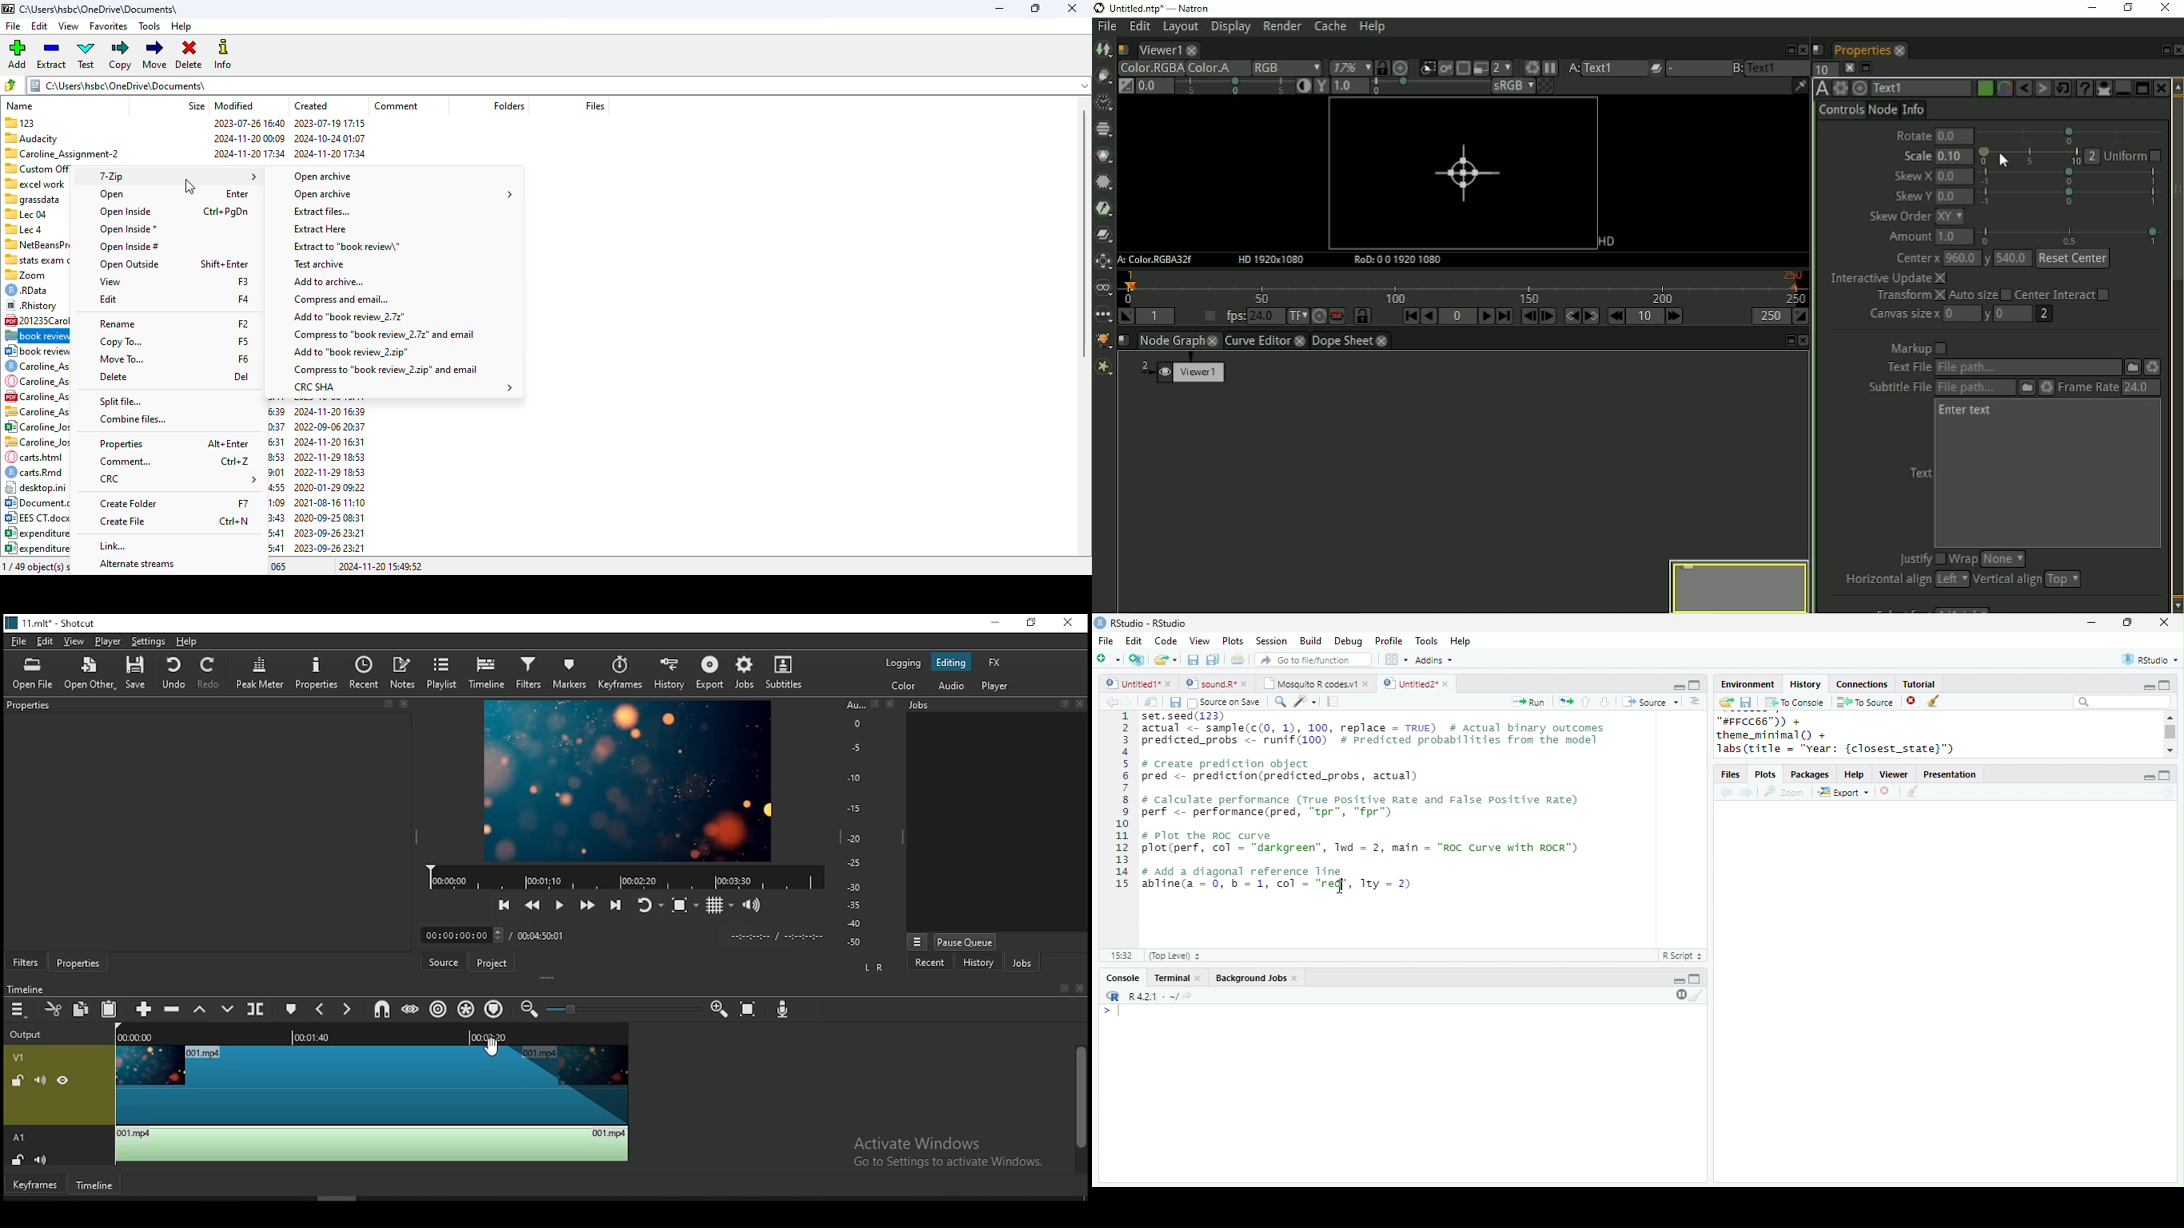  What do you see at coordinates (145, 1038) in the screenshot?
I see `video time` at bounding box center [145, 1038].